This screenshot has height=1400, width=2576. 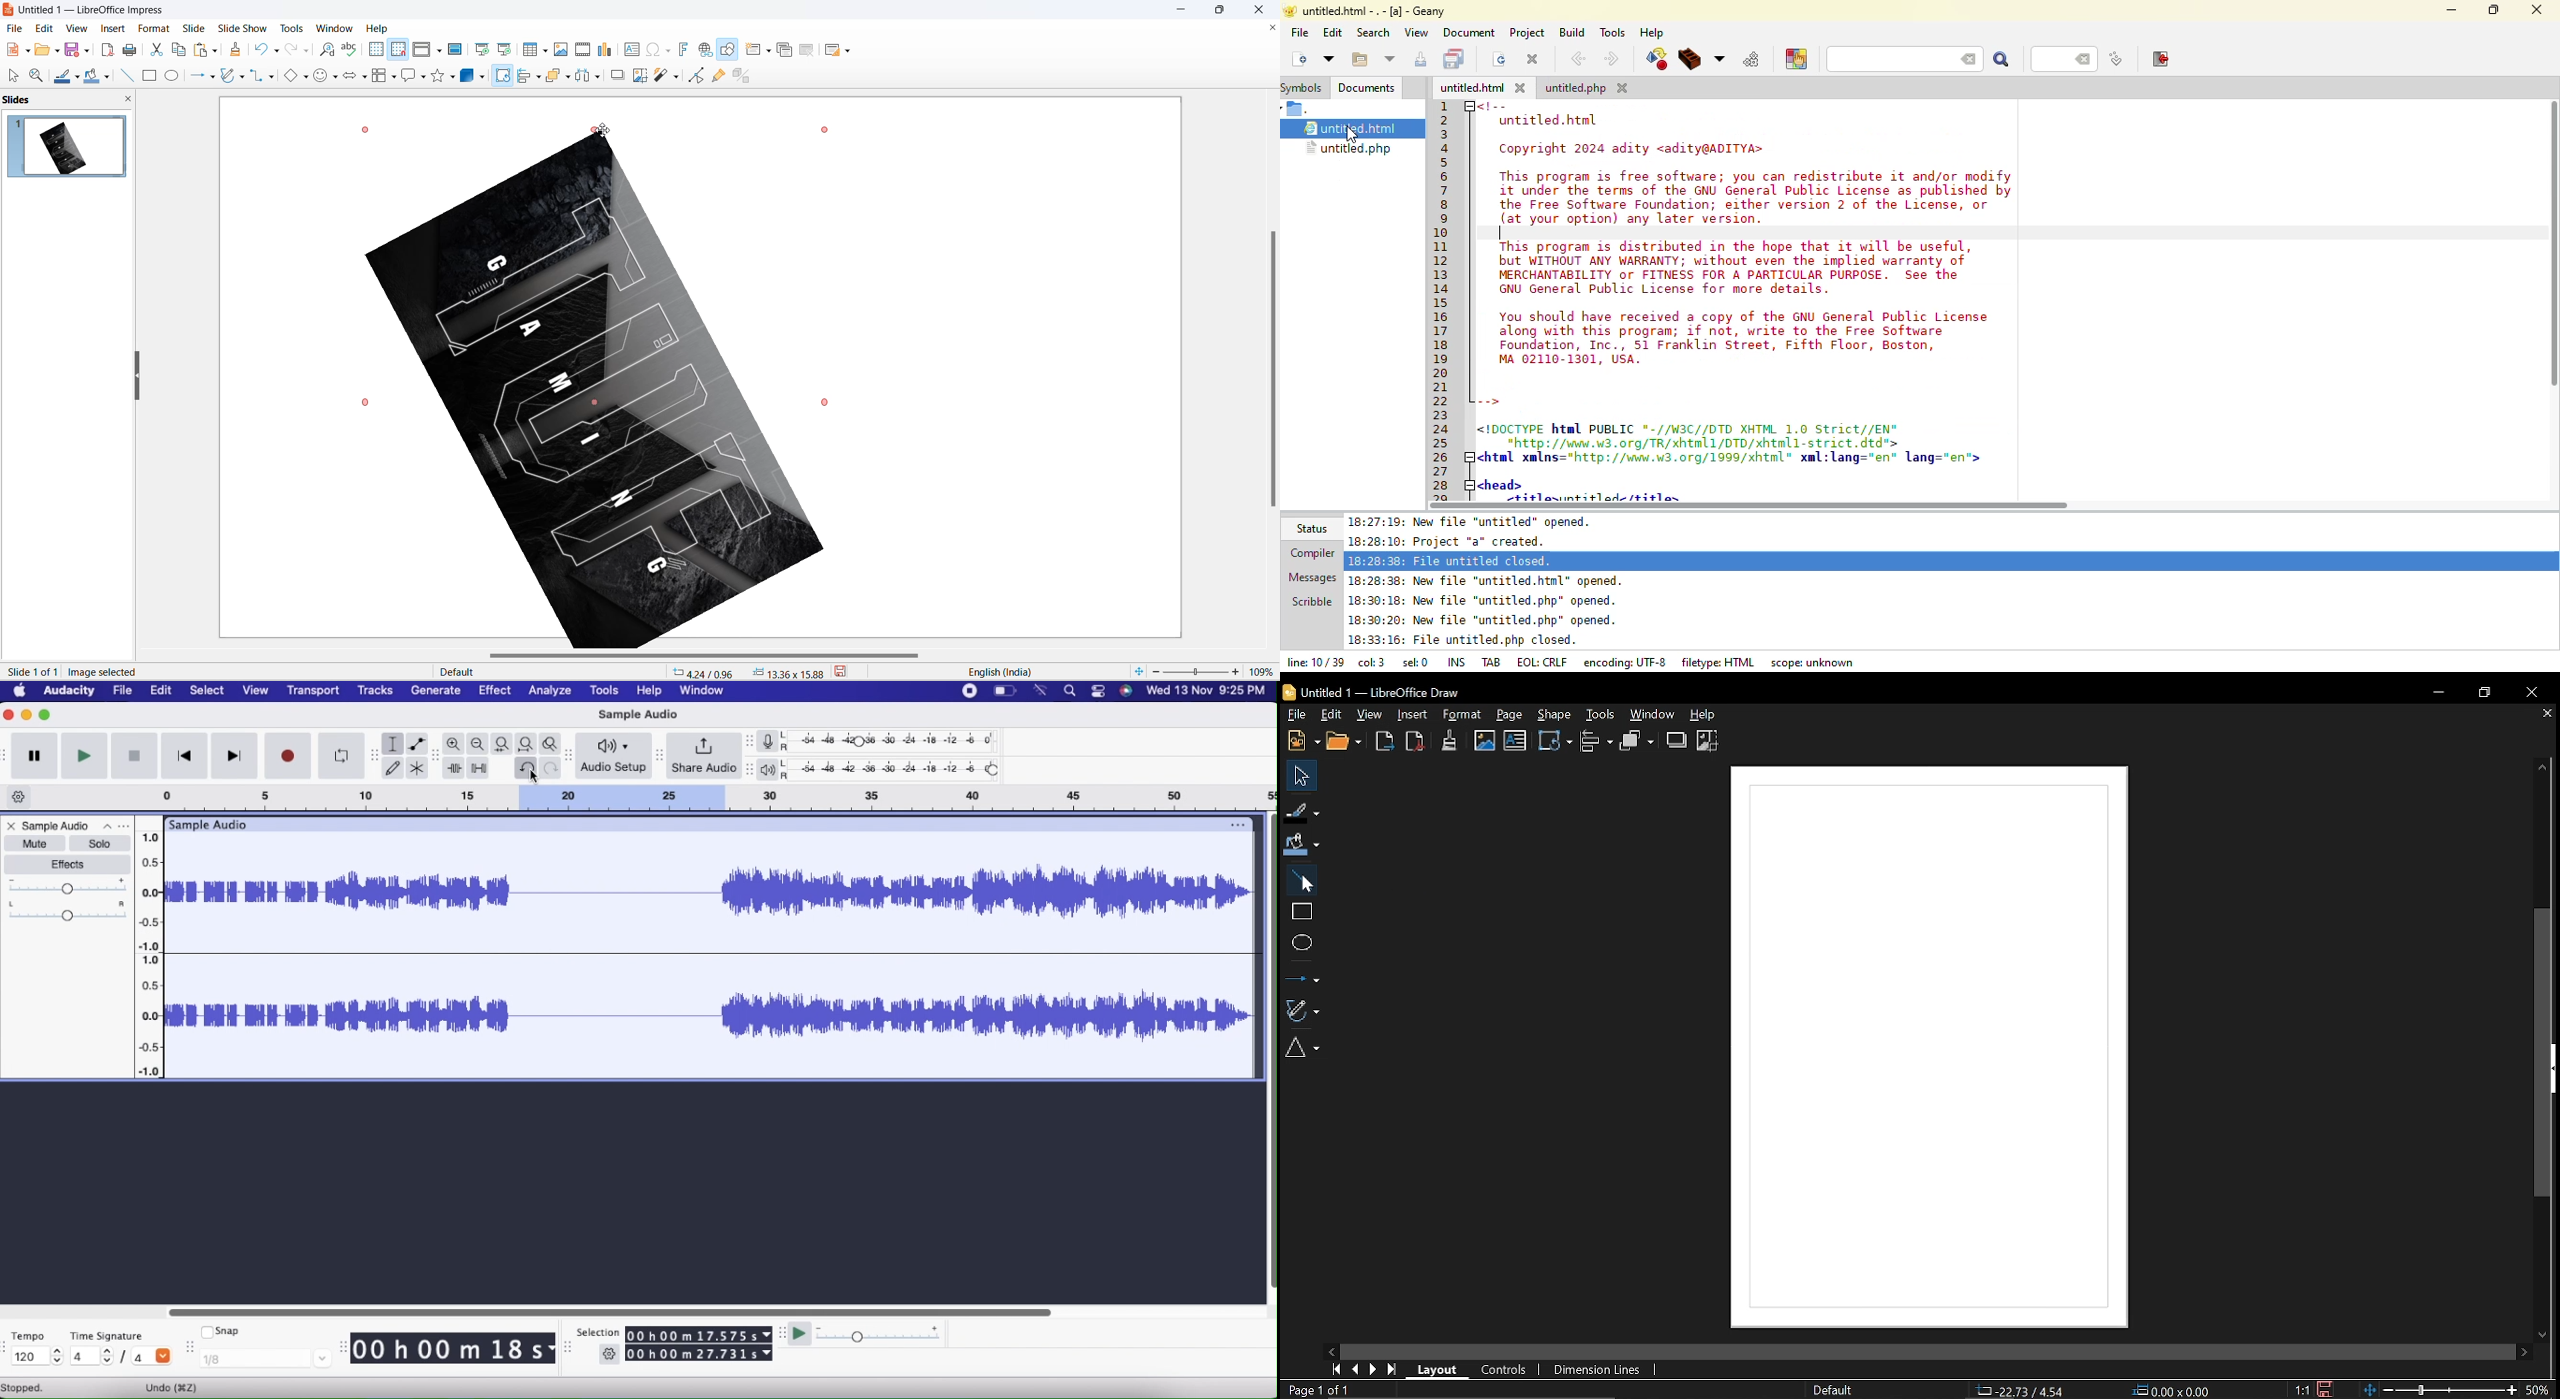 What do you see at coordinates (773, 769) in the screenshot?
I see `Playback meter` at bounding box center [773, 769].